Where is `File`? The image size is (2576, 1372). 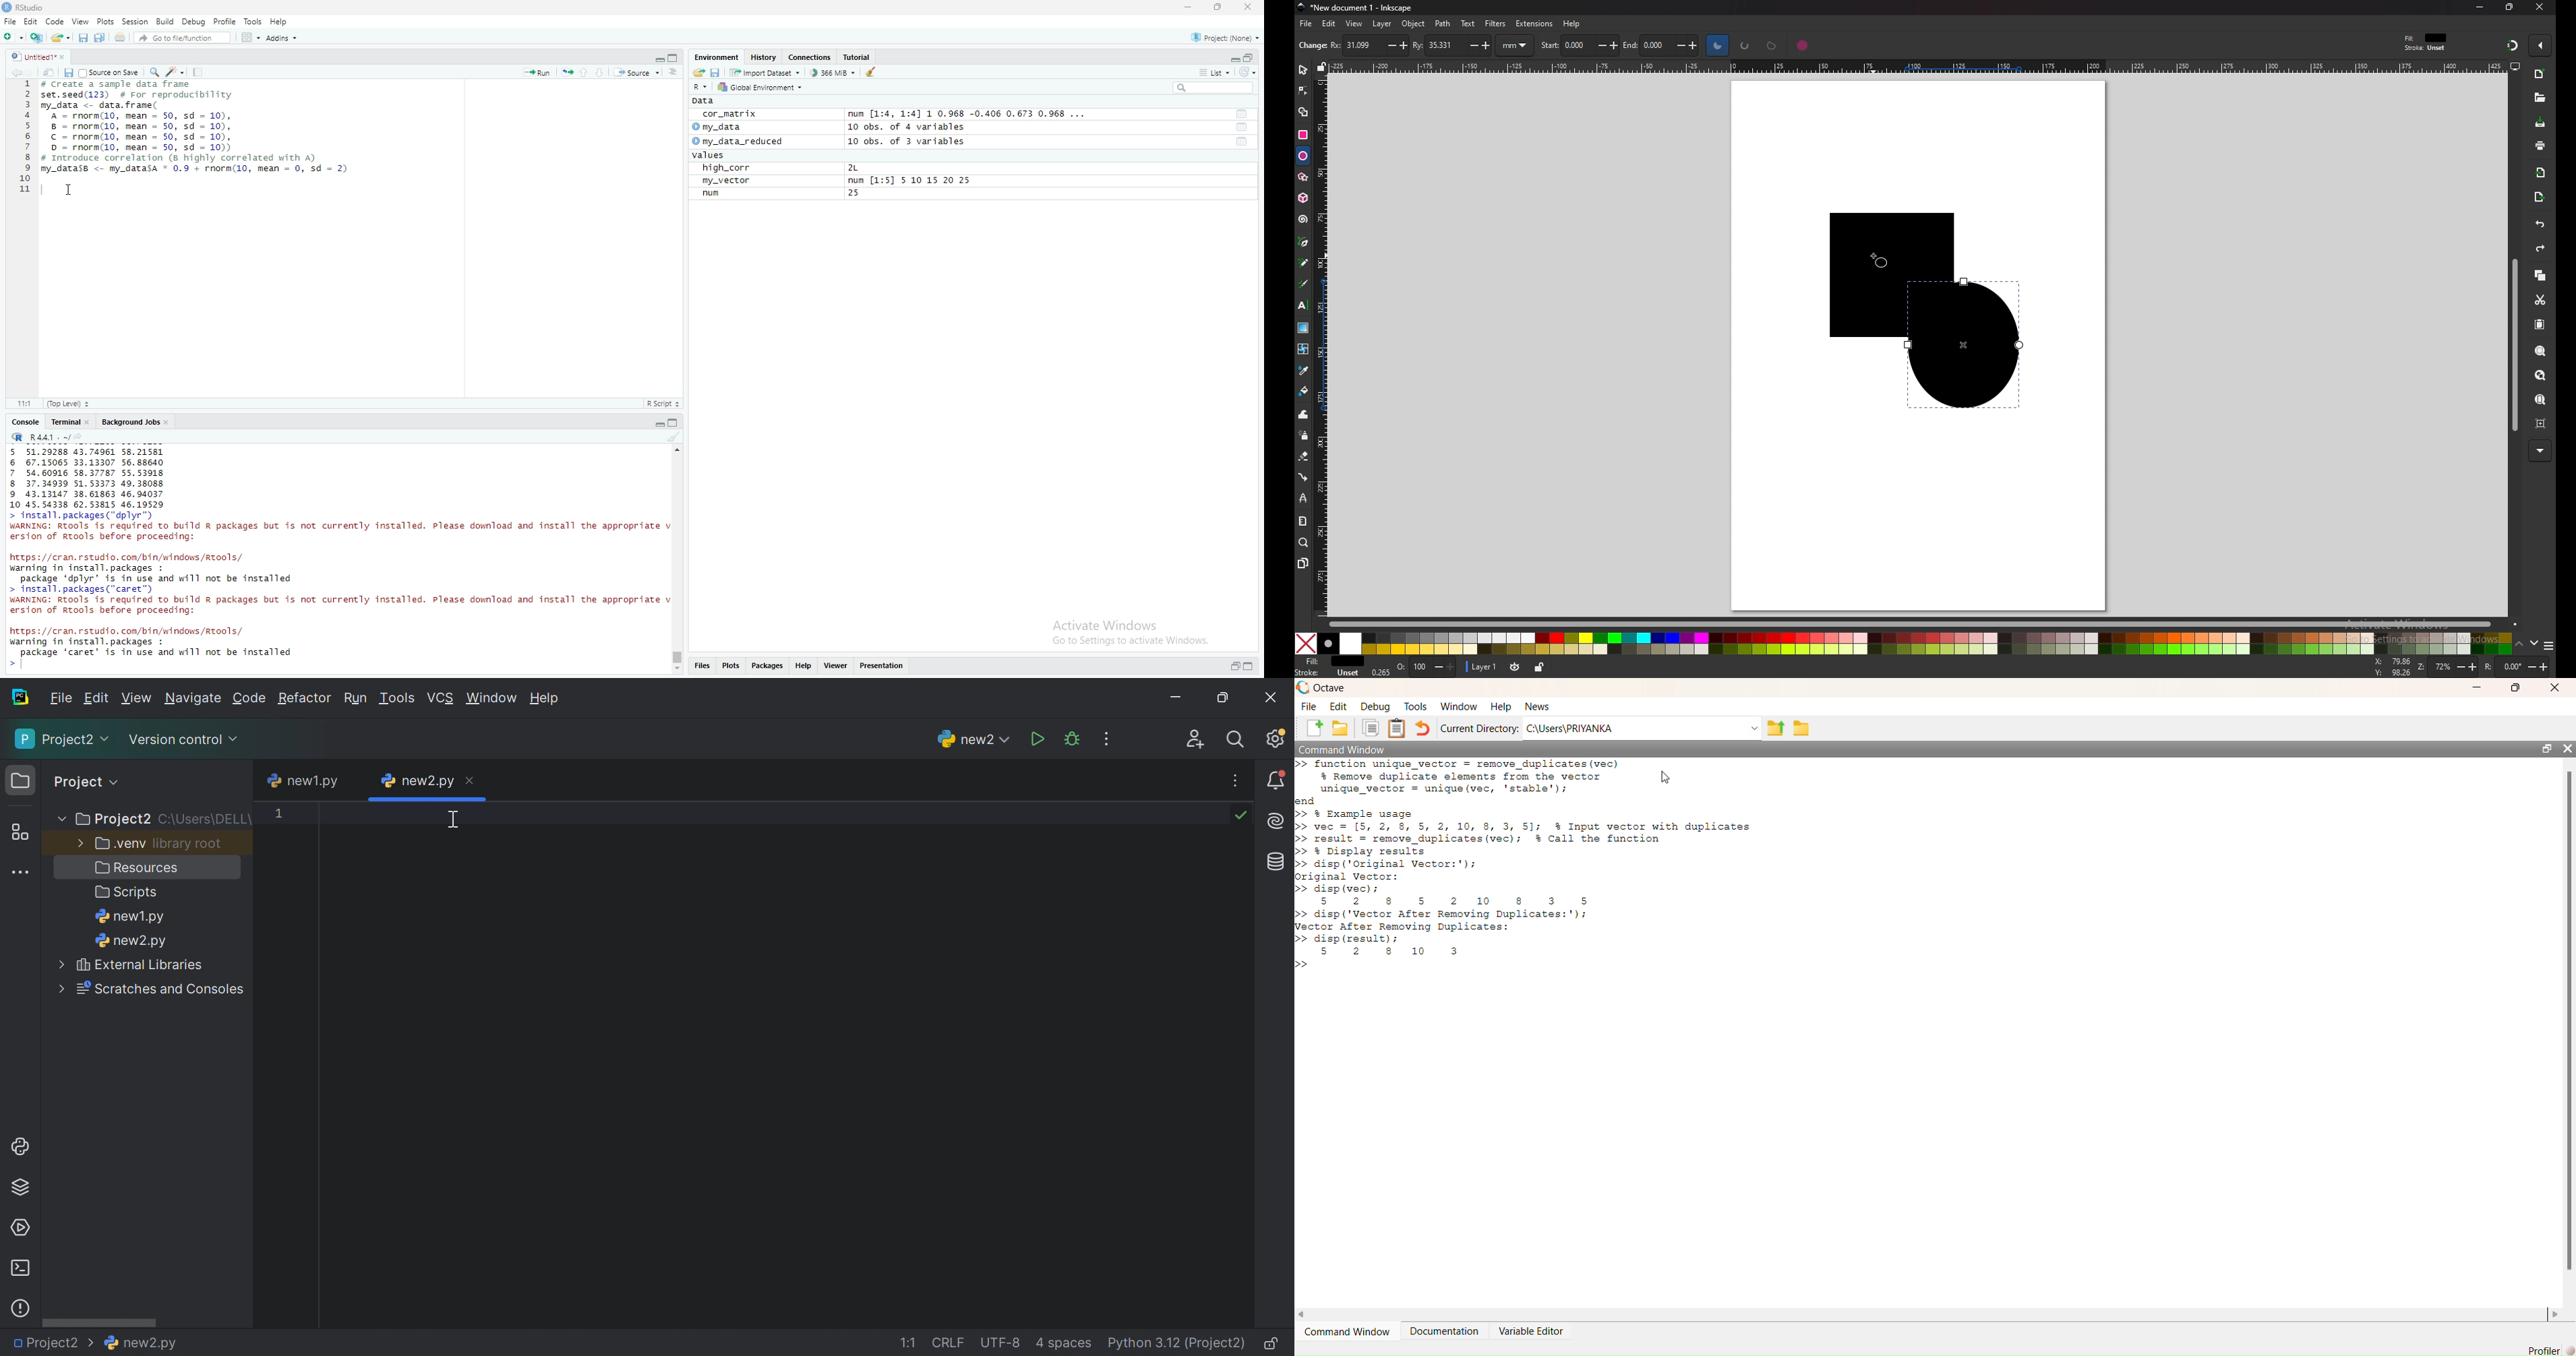 File is located at coordinates (11, 22).